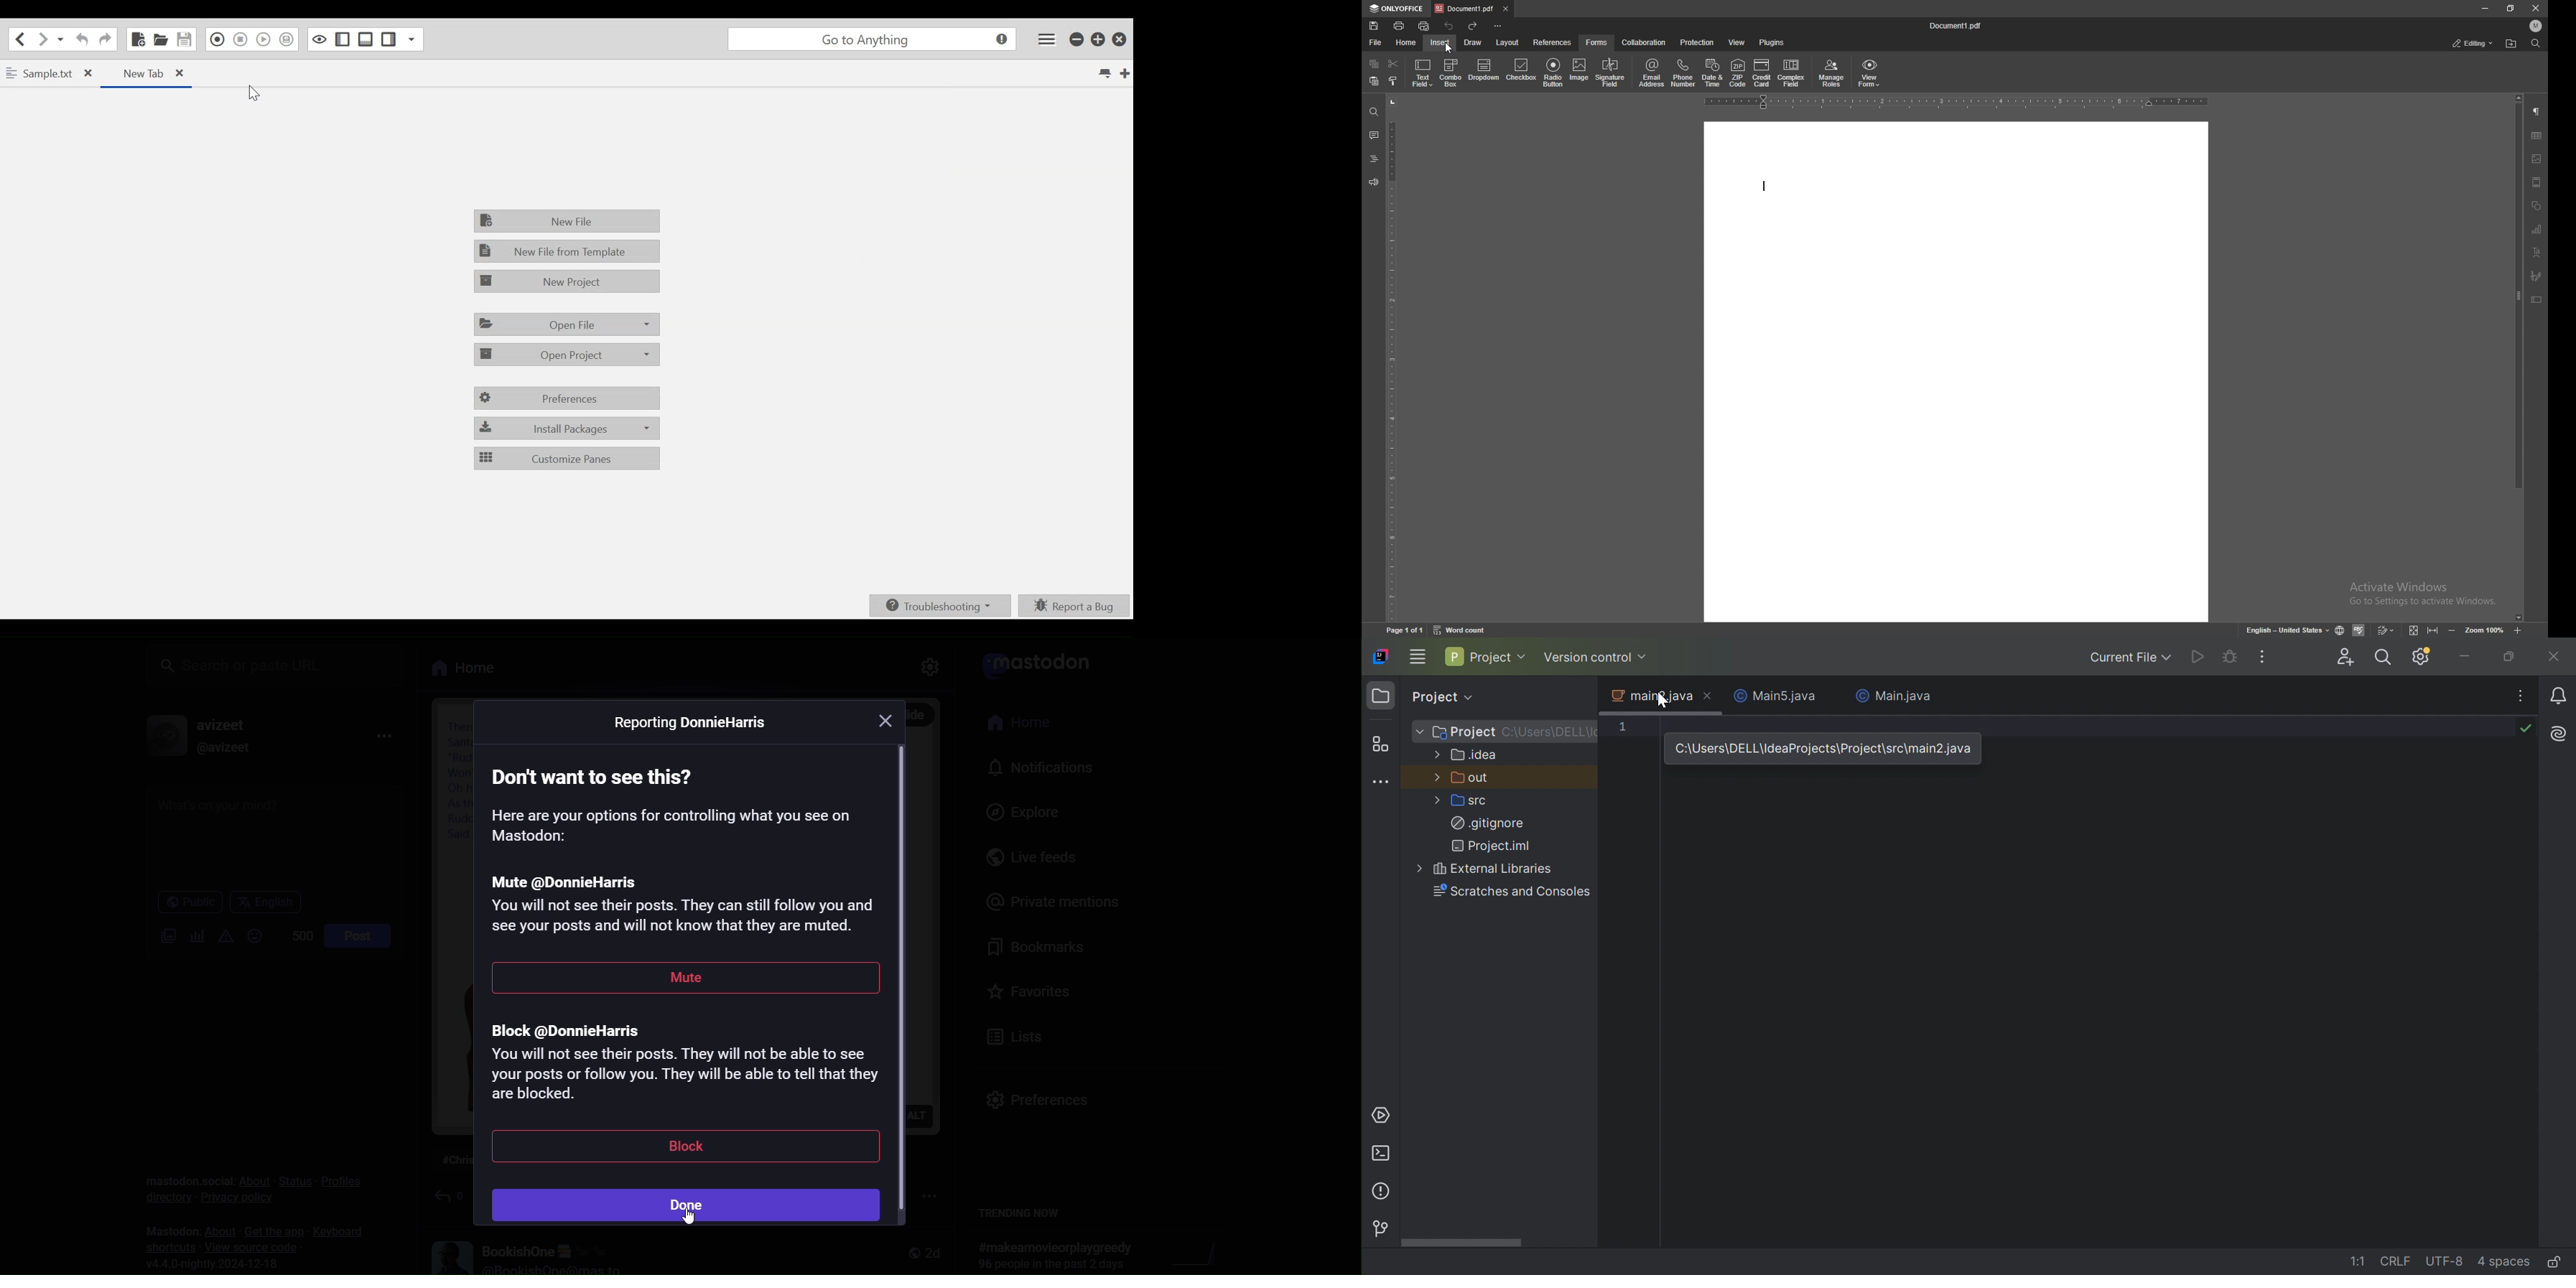 Image resolution: width=2576 pixels, height=1288 pixels. What do you see at coordinates (681, 1068) in the screenshot?
I see `Block @DonnieHarris

You will not see their posts. They will not be able to see
your posts or follow you. They will be able to tell that they
are blocked.` at bounding box center [681, 1068].